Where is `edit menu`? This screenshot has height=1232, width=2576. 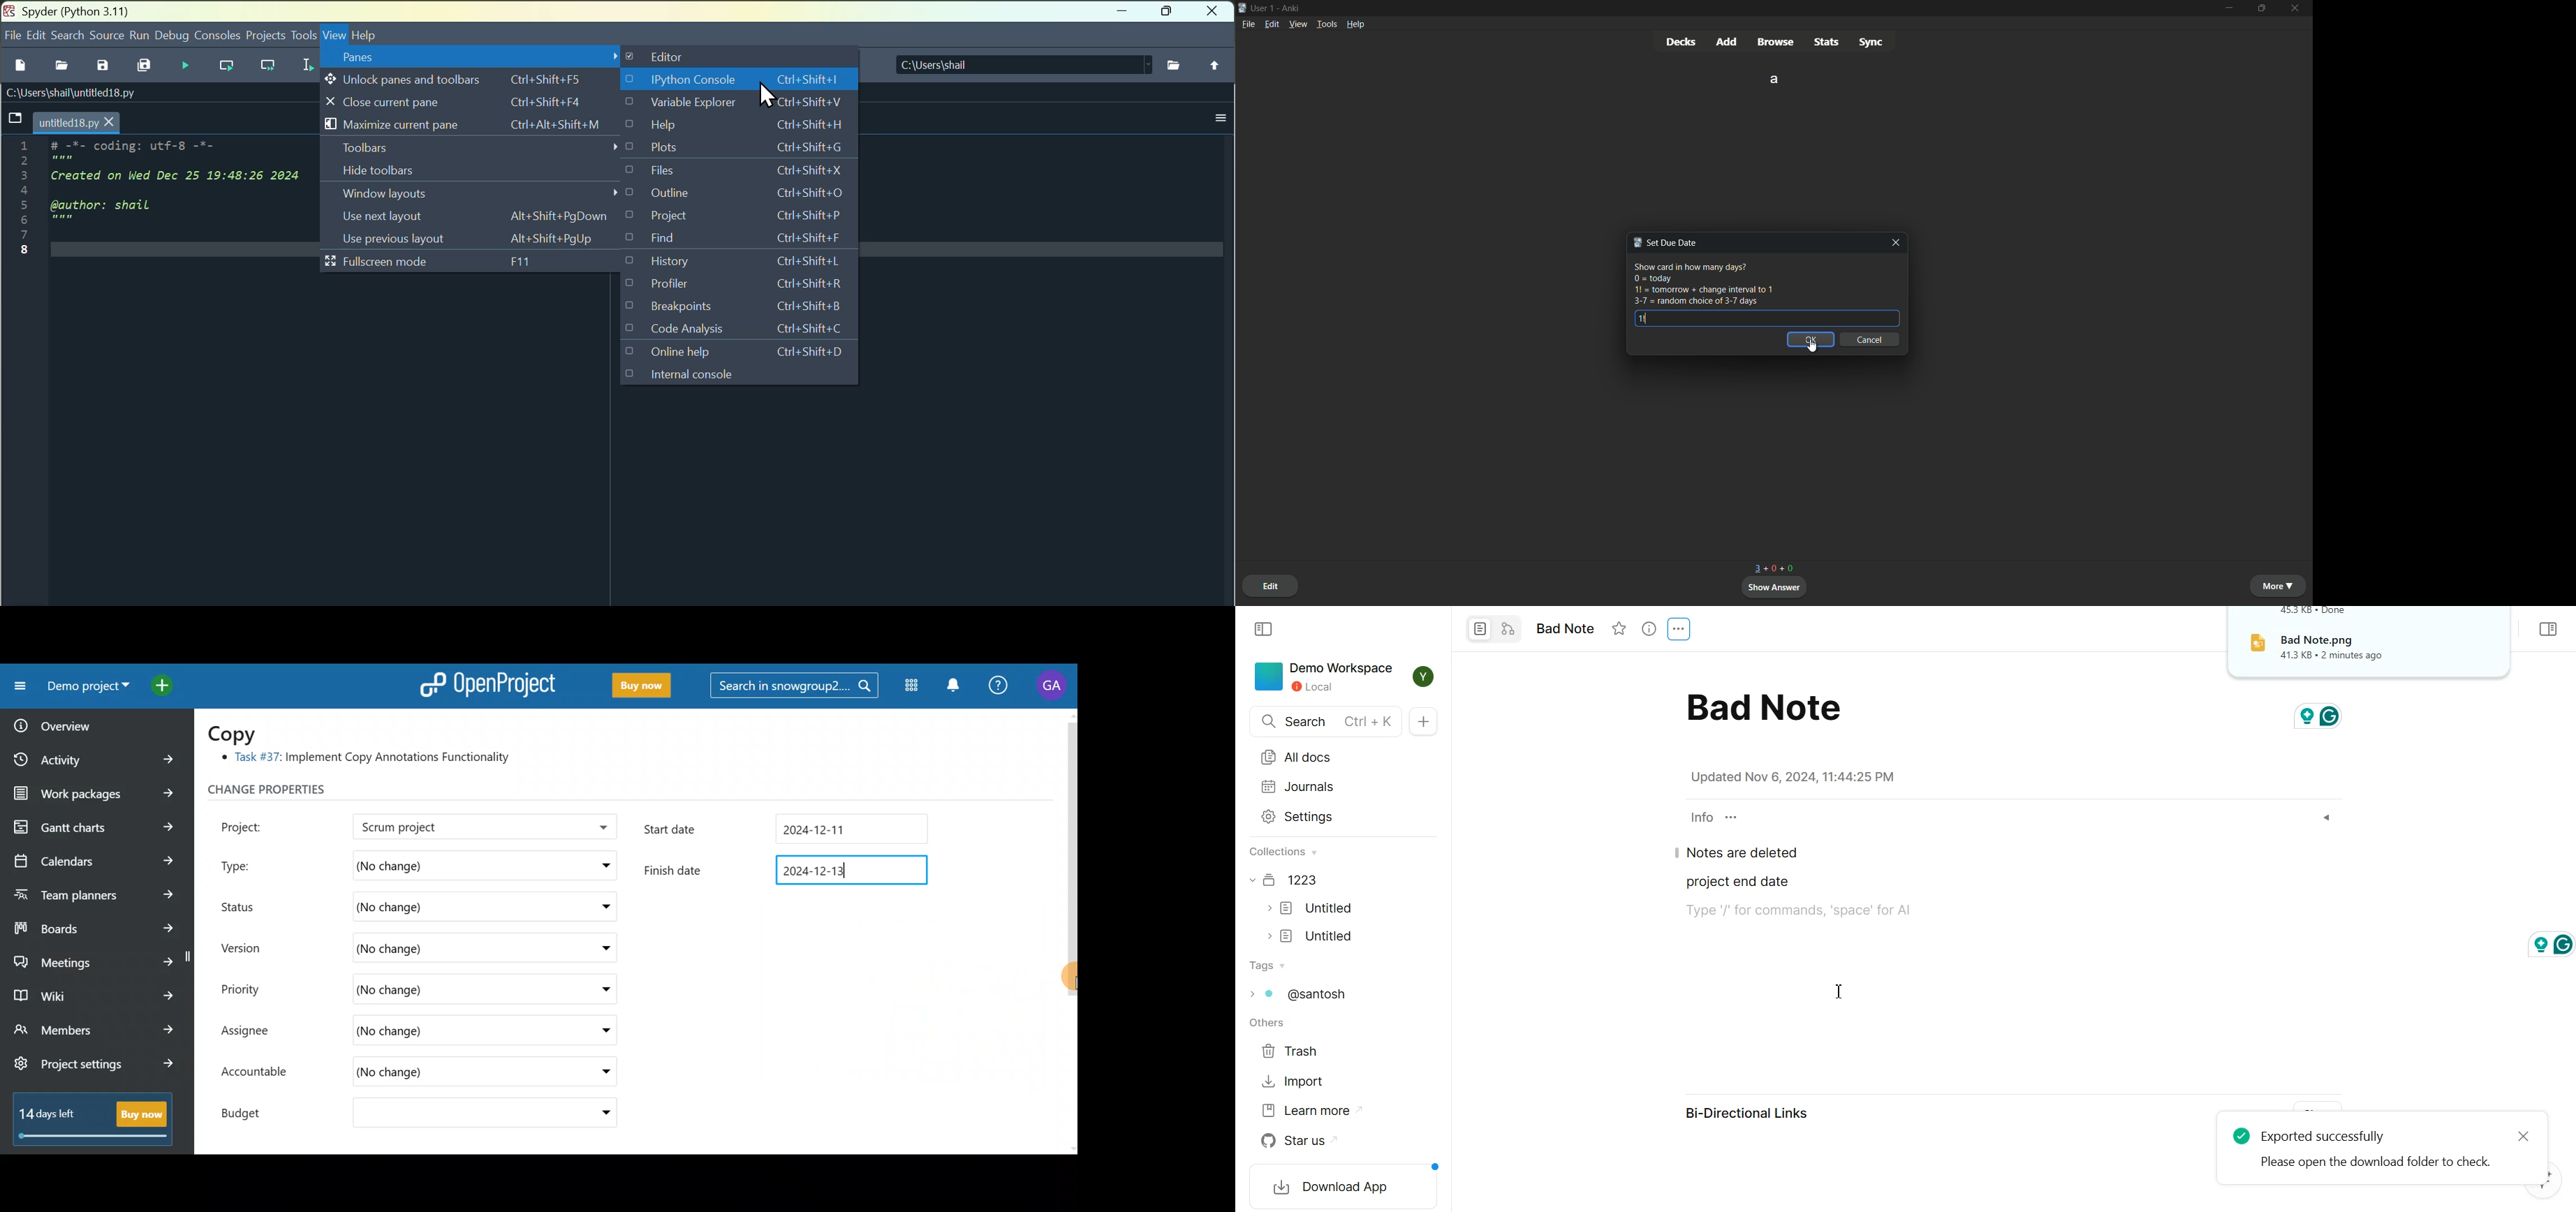 edit menu is located at coordinates (1272, 24).